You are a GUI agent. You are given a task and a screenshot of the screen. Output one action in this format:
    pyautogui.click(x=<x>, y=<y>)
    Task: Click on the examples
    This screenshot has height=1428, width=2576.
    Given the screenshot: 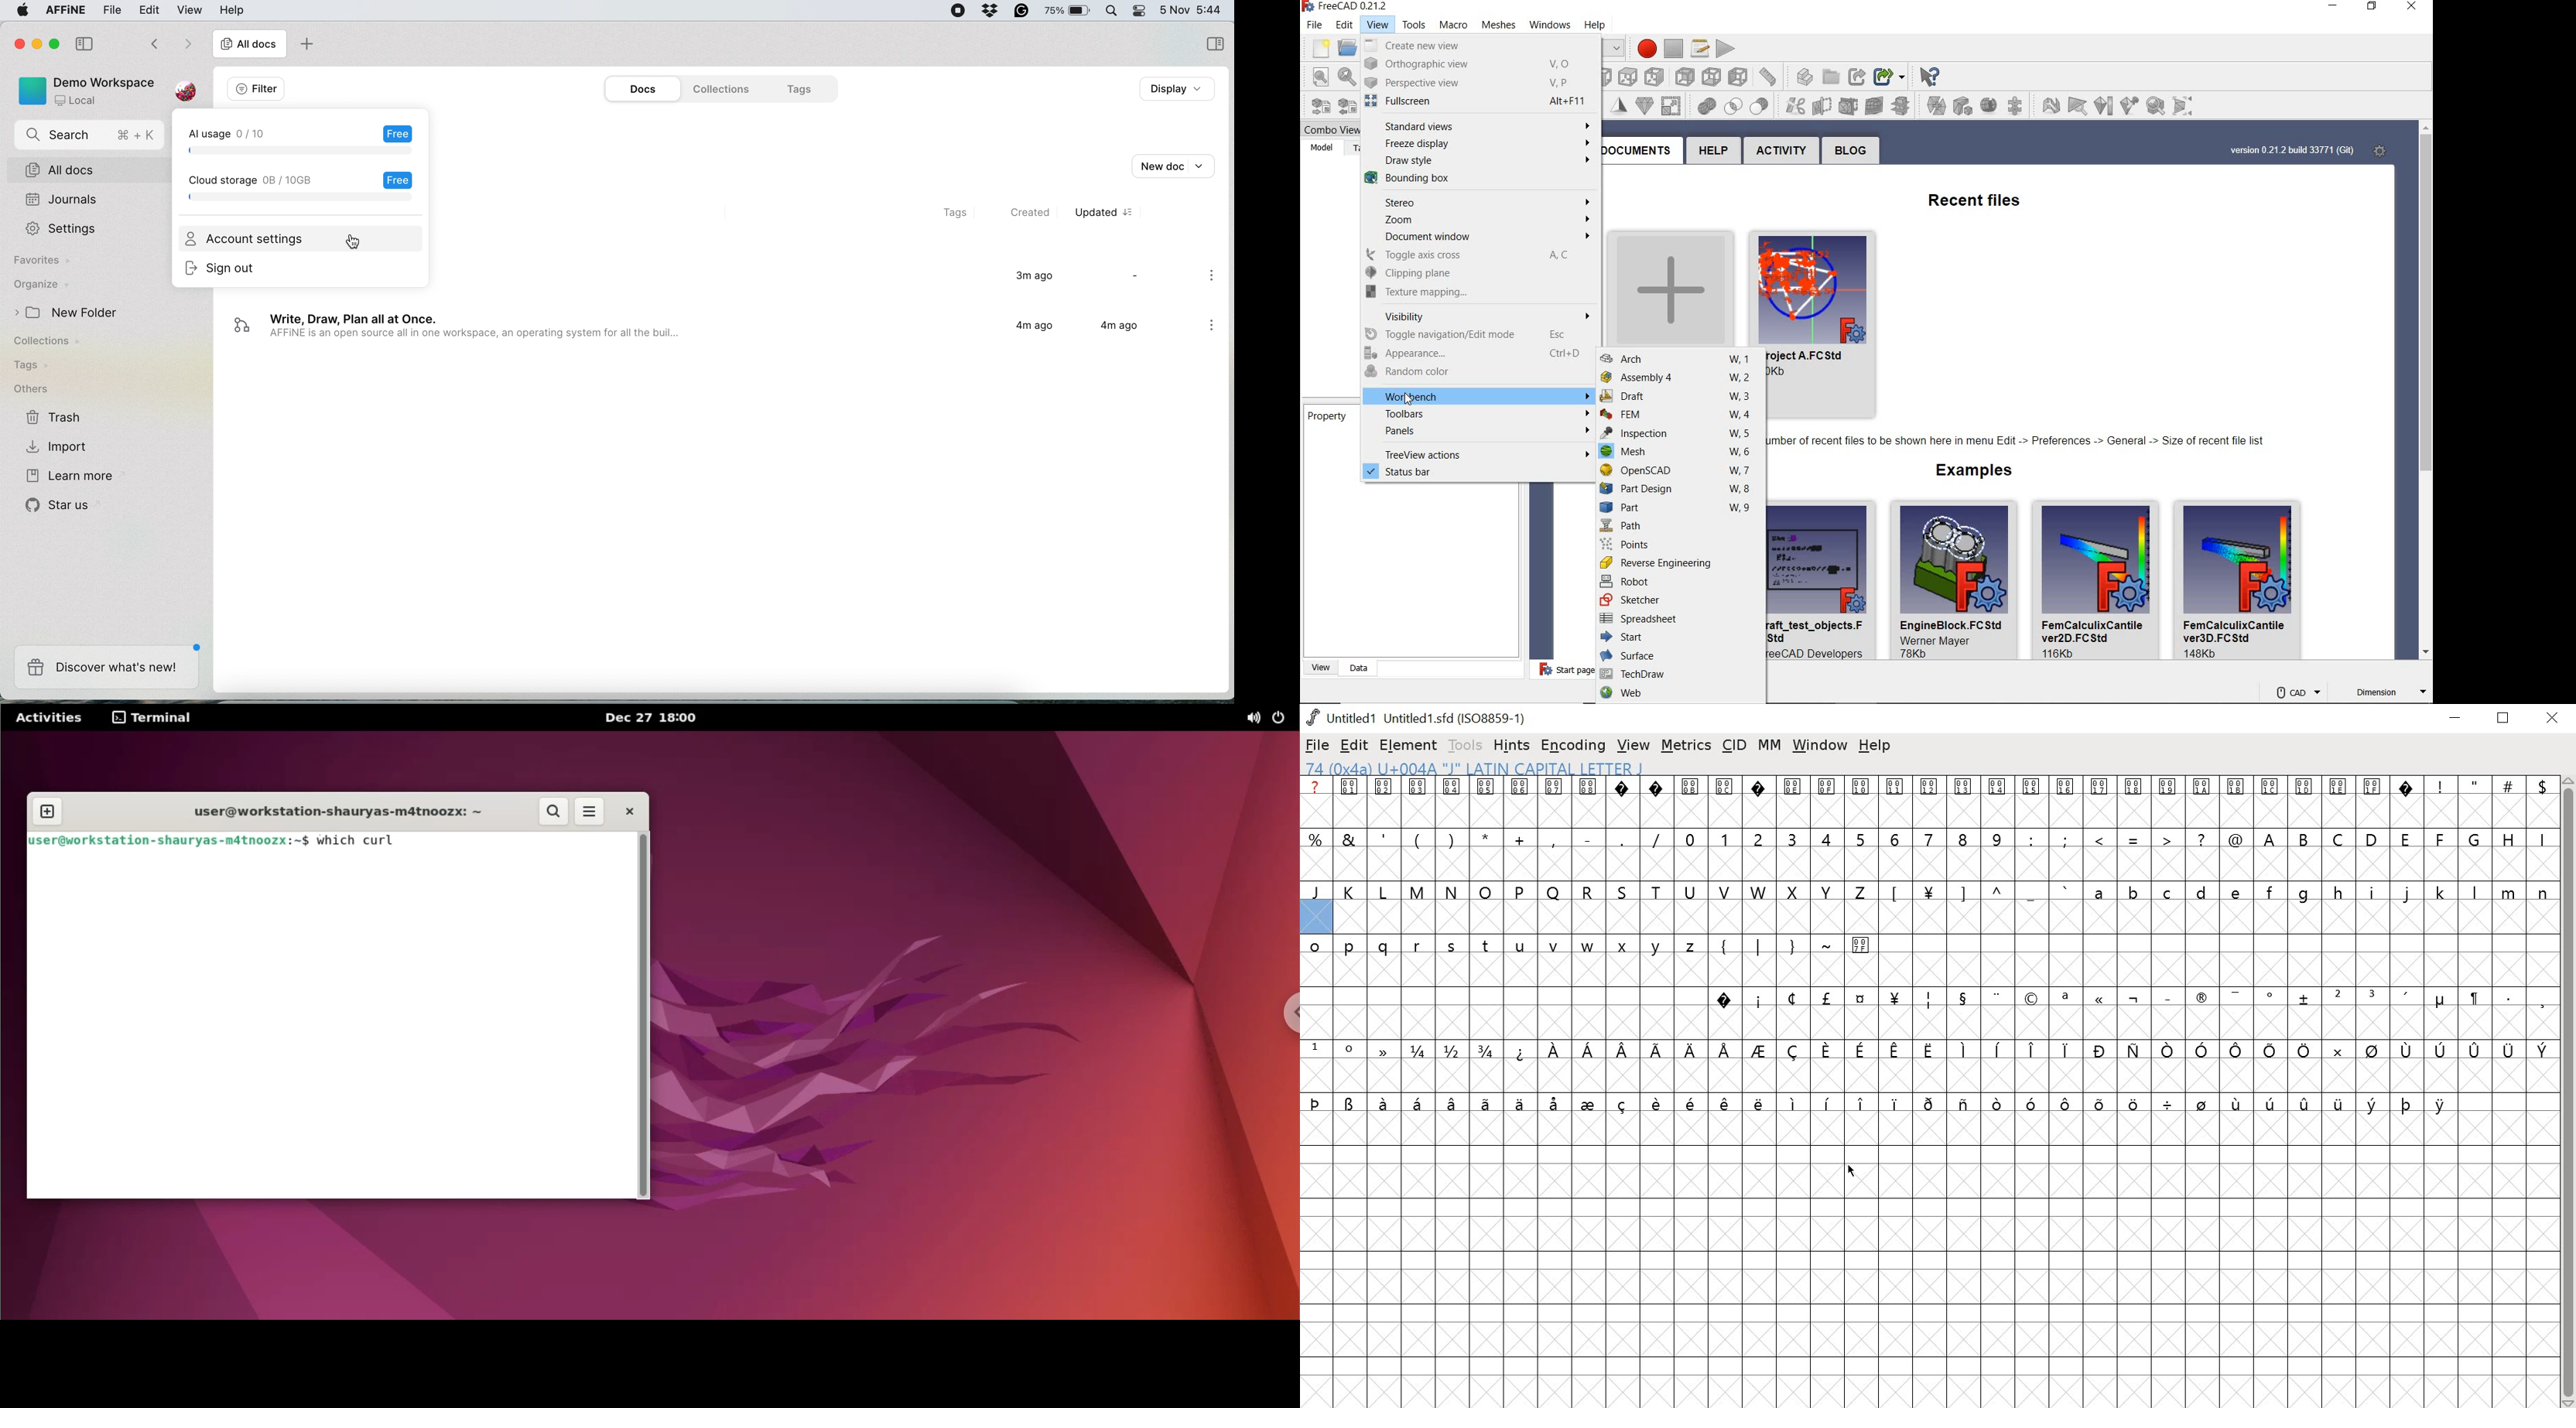 What is the action you would take?
    pyautogui.click(x=1968, y=472)
    